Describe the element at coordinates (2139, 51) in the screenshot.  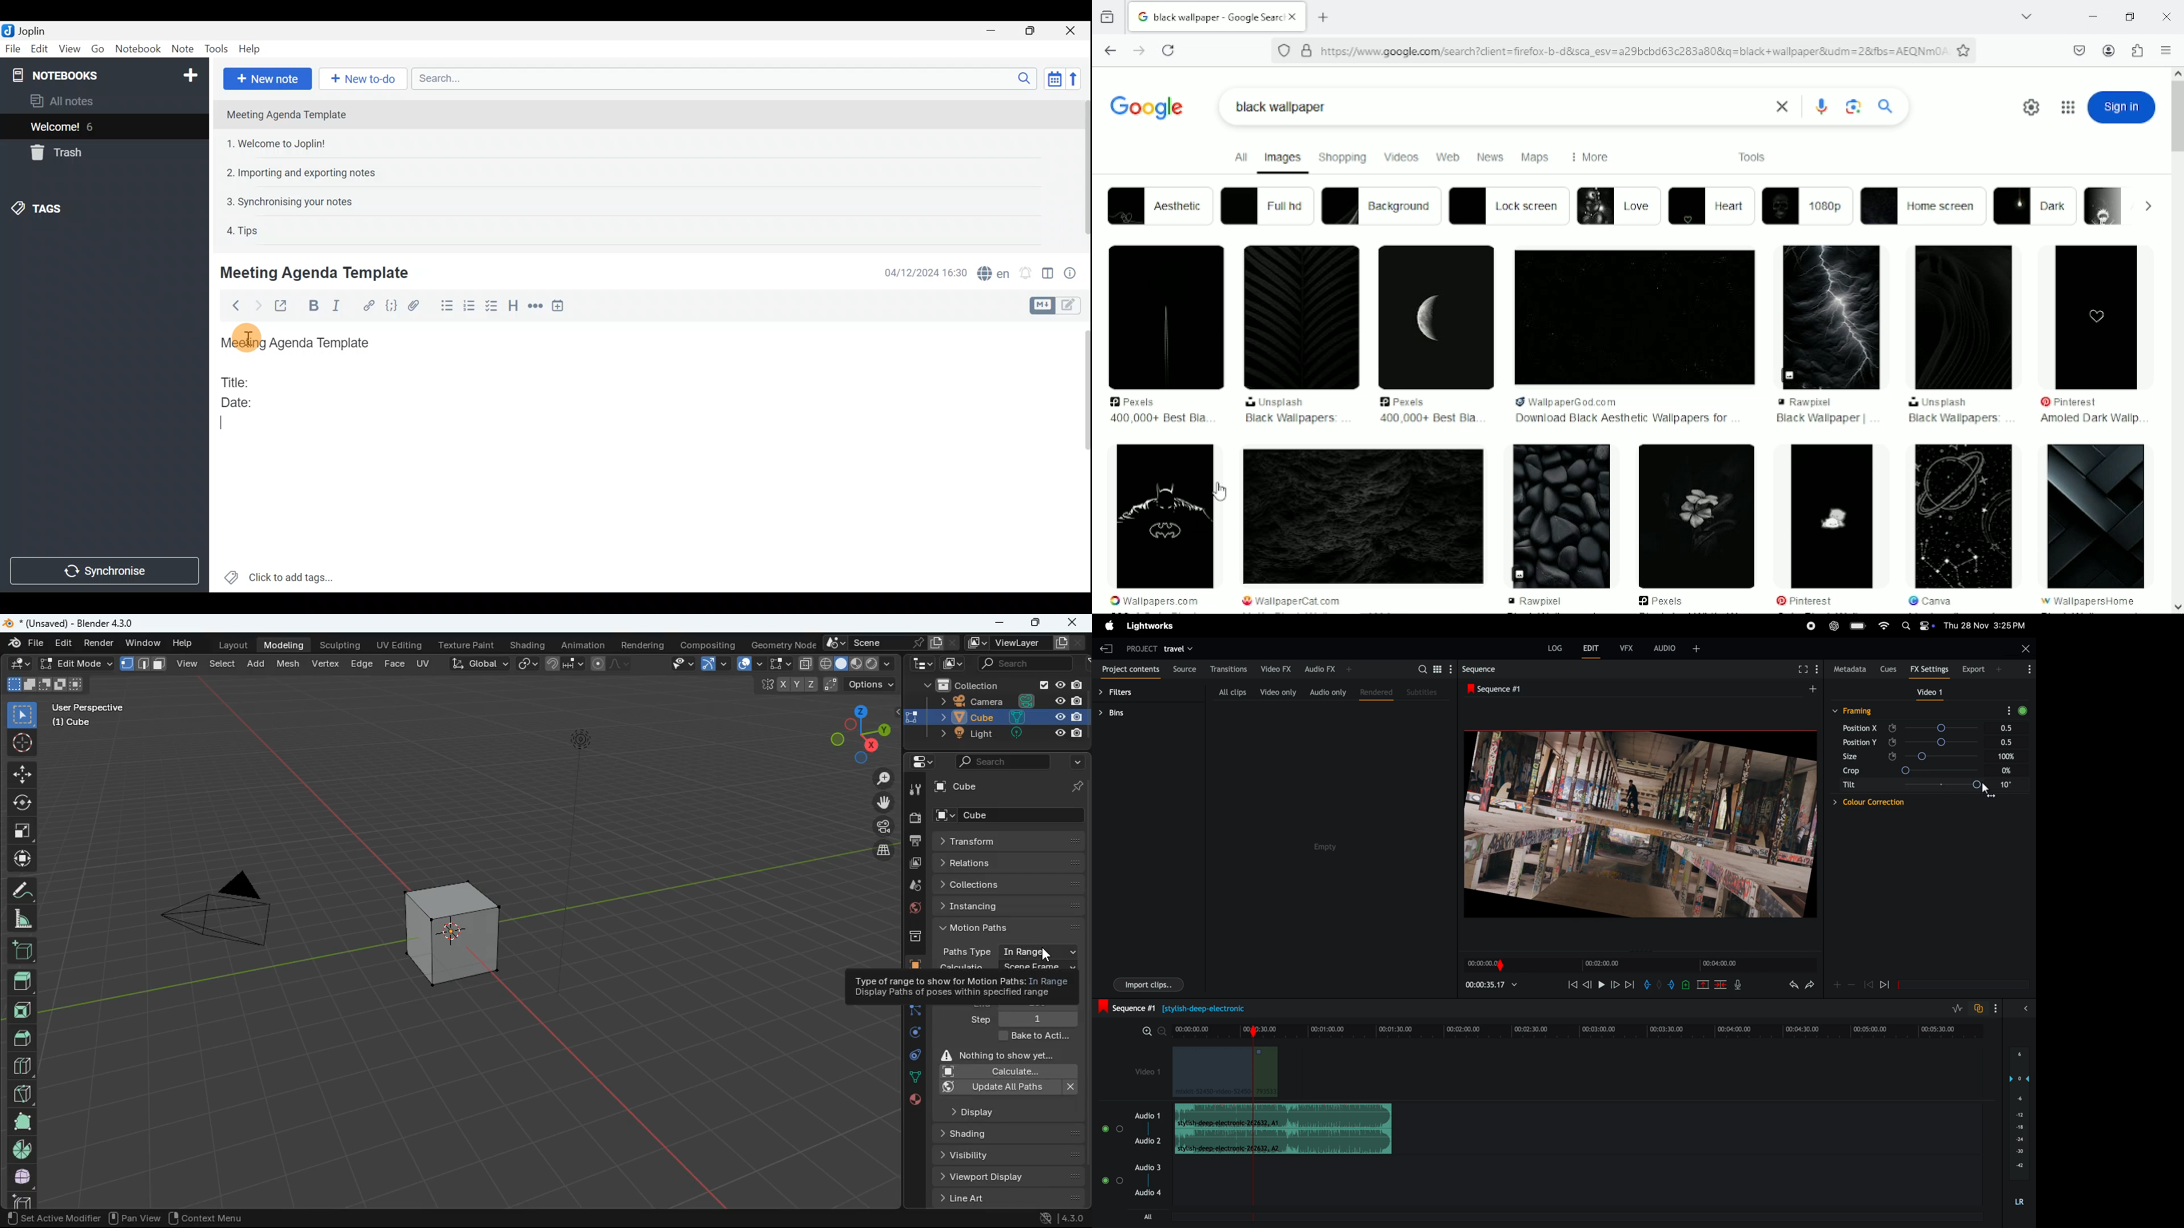
I see `Extensions` at that location.